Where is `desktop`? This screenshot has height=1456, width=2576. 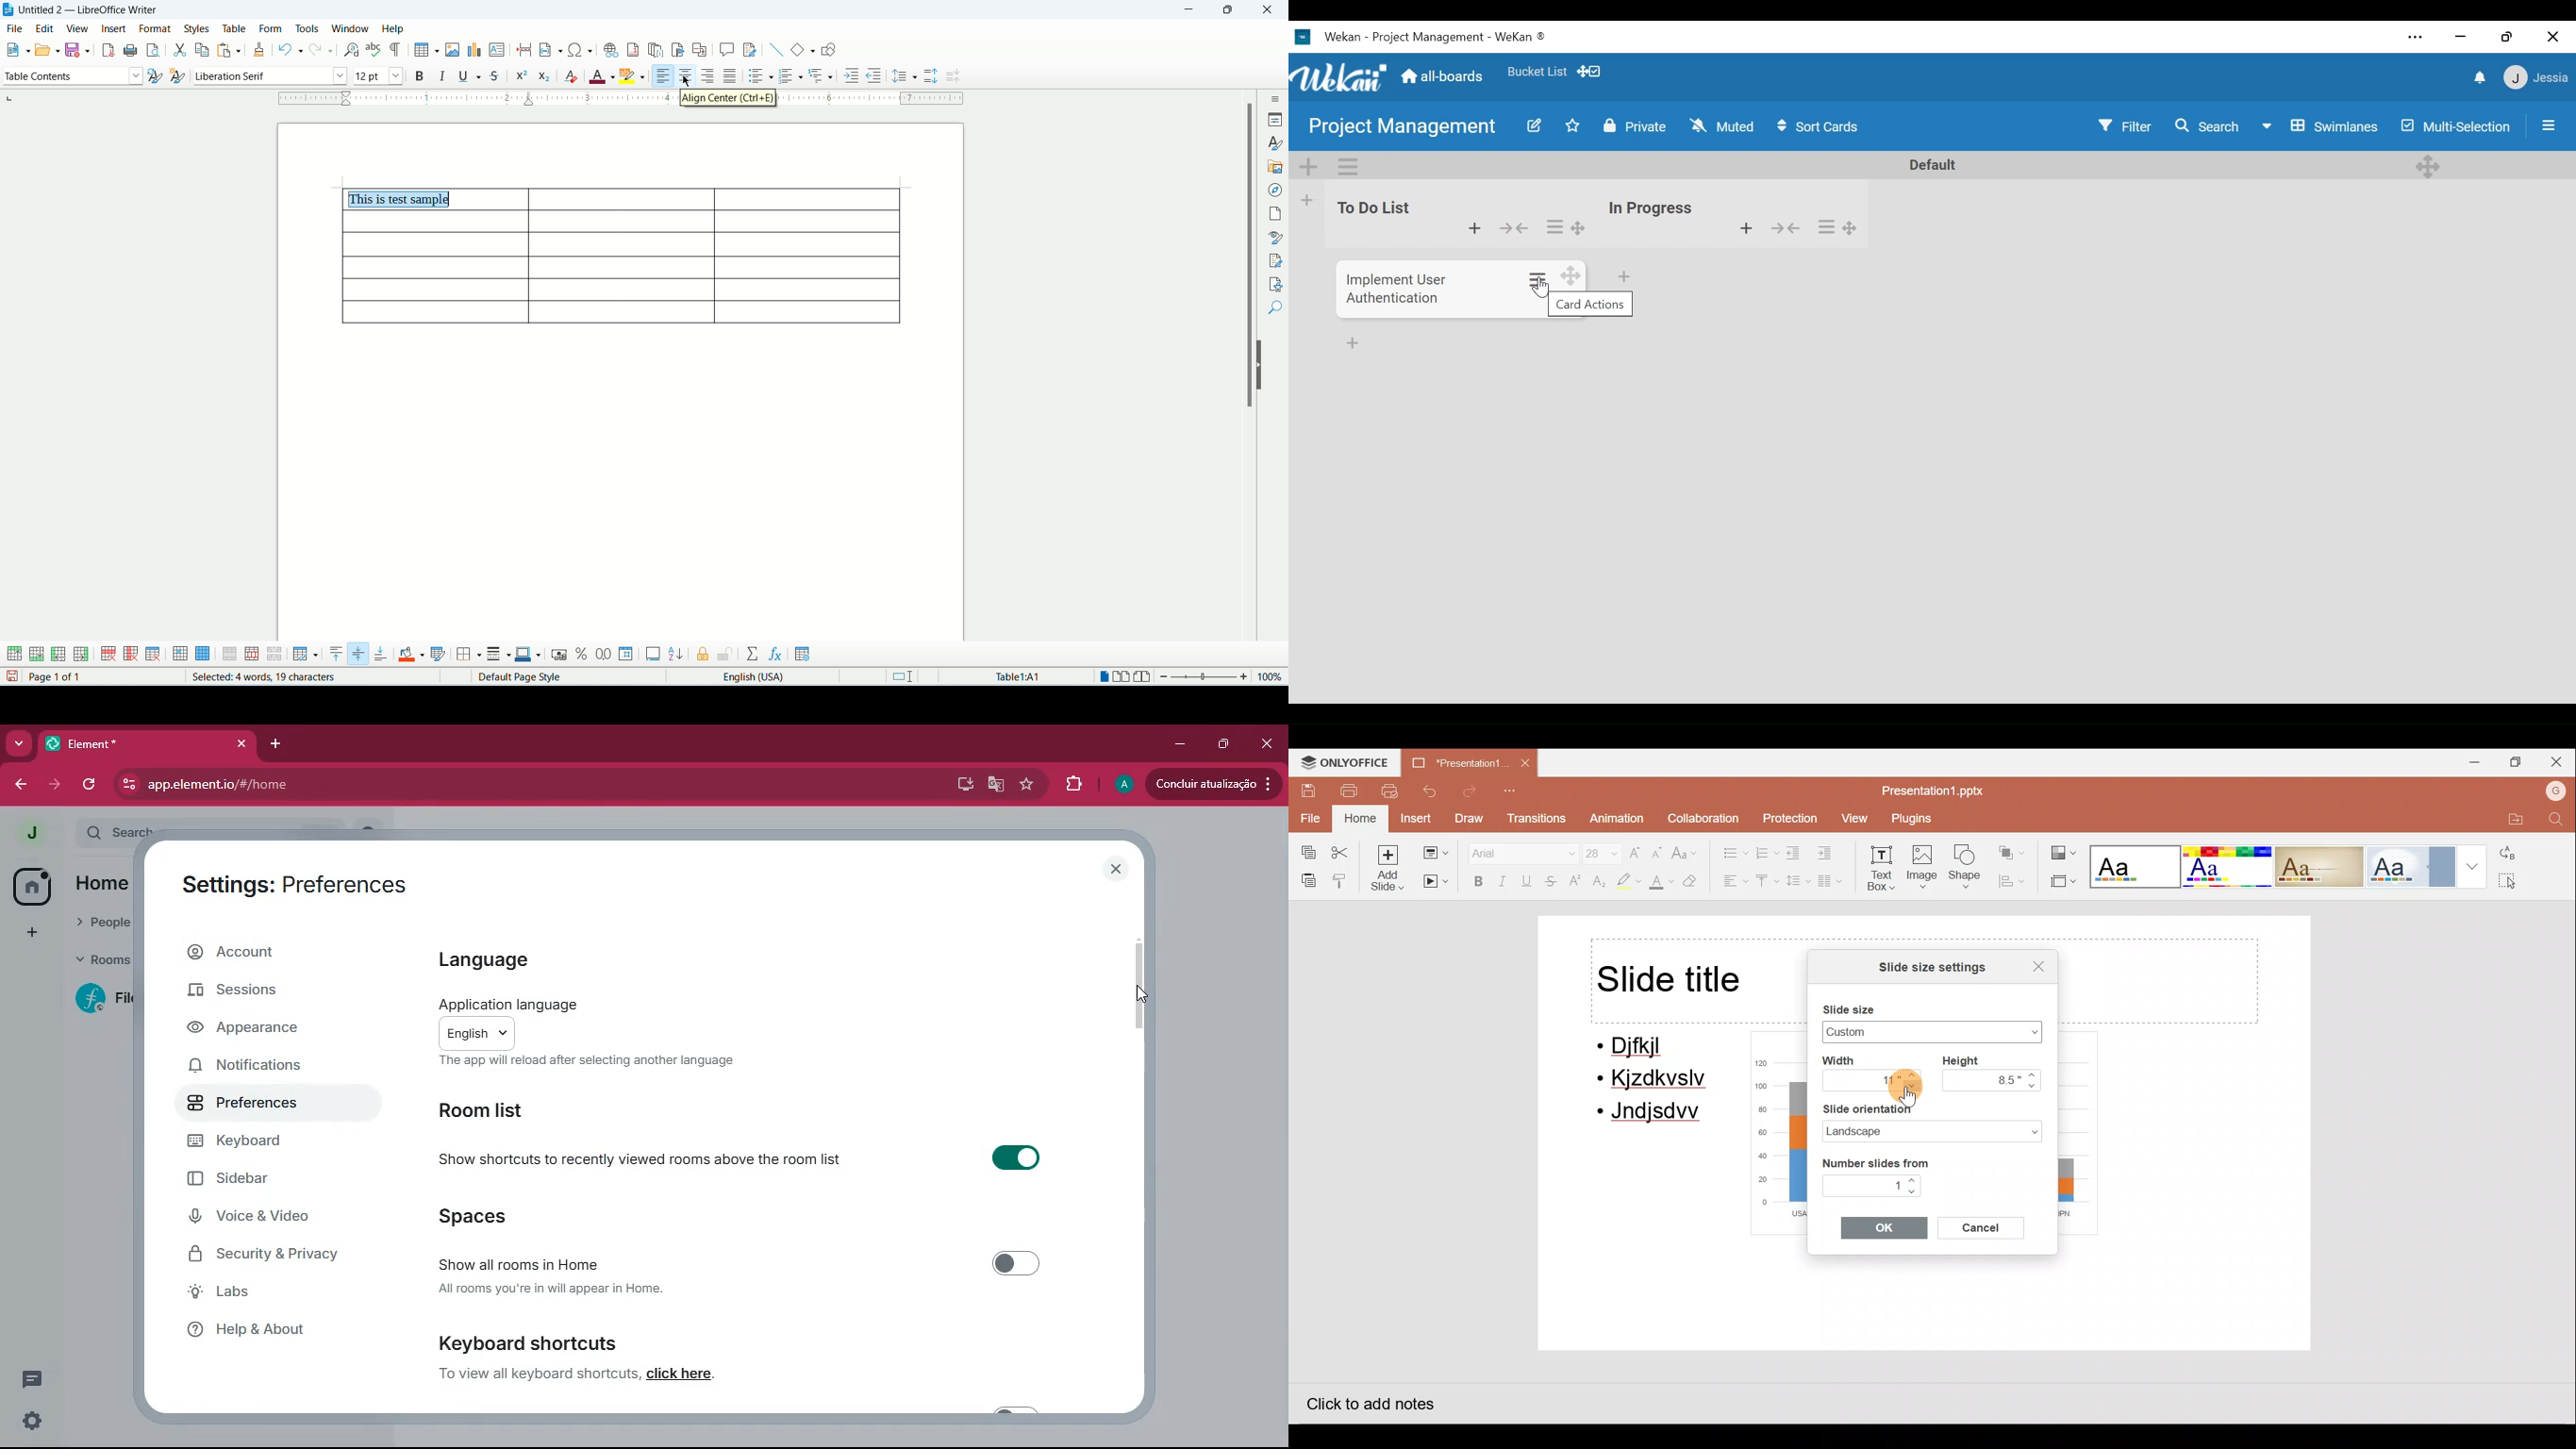
desktop is located at coordinates (959, 785).